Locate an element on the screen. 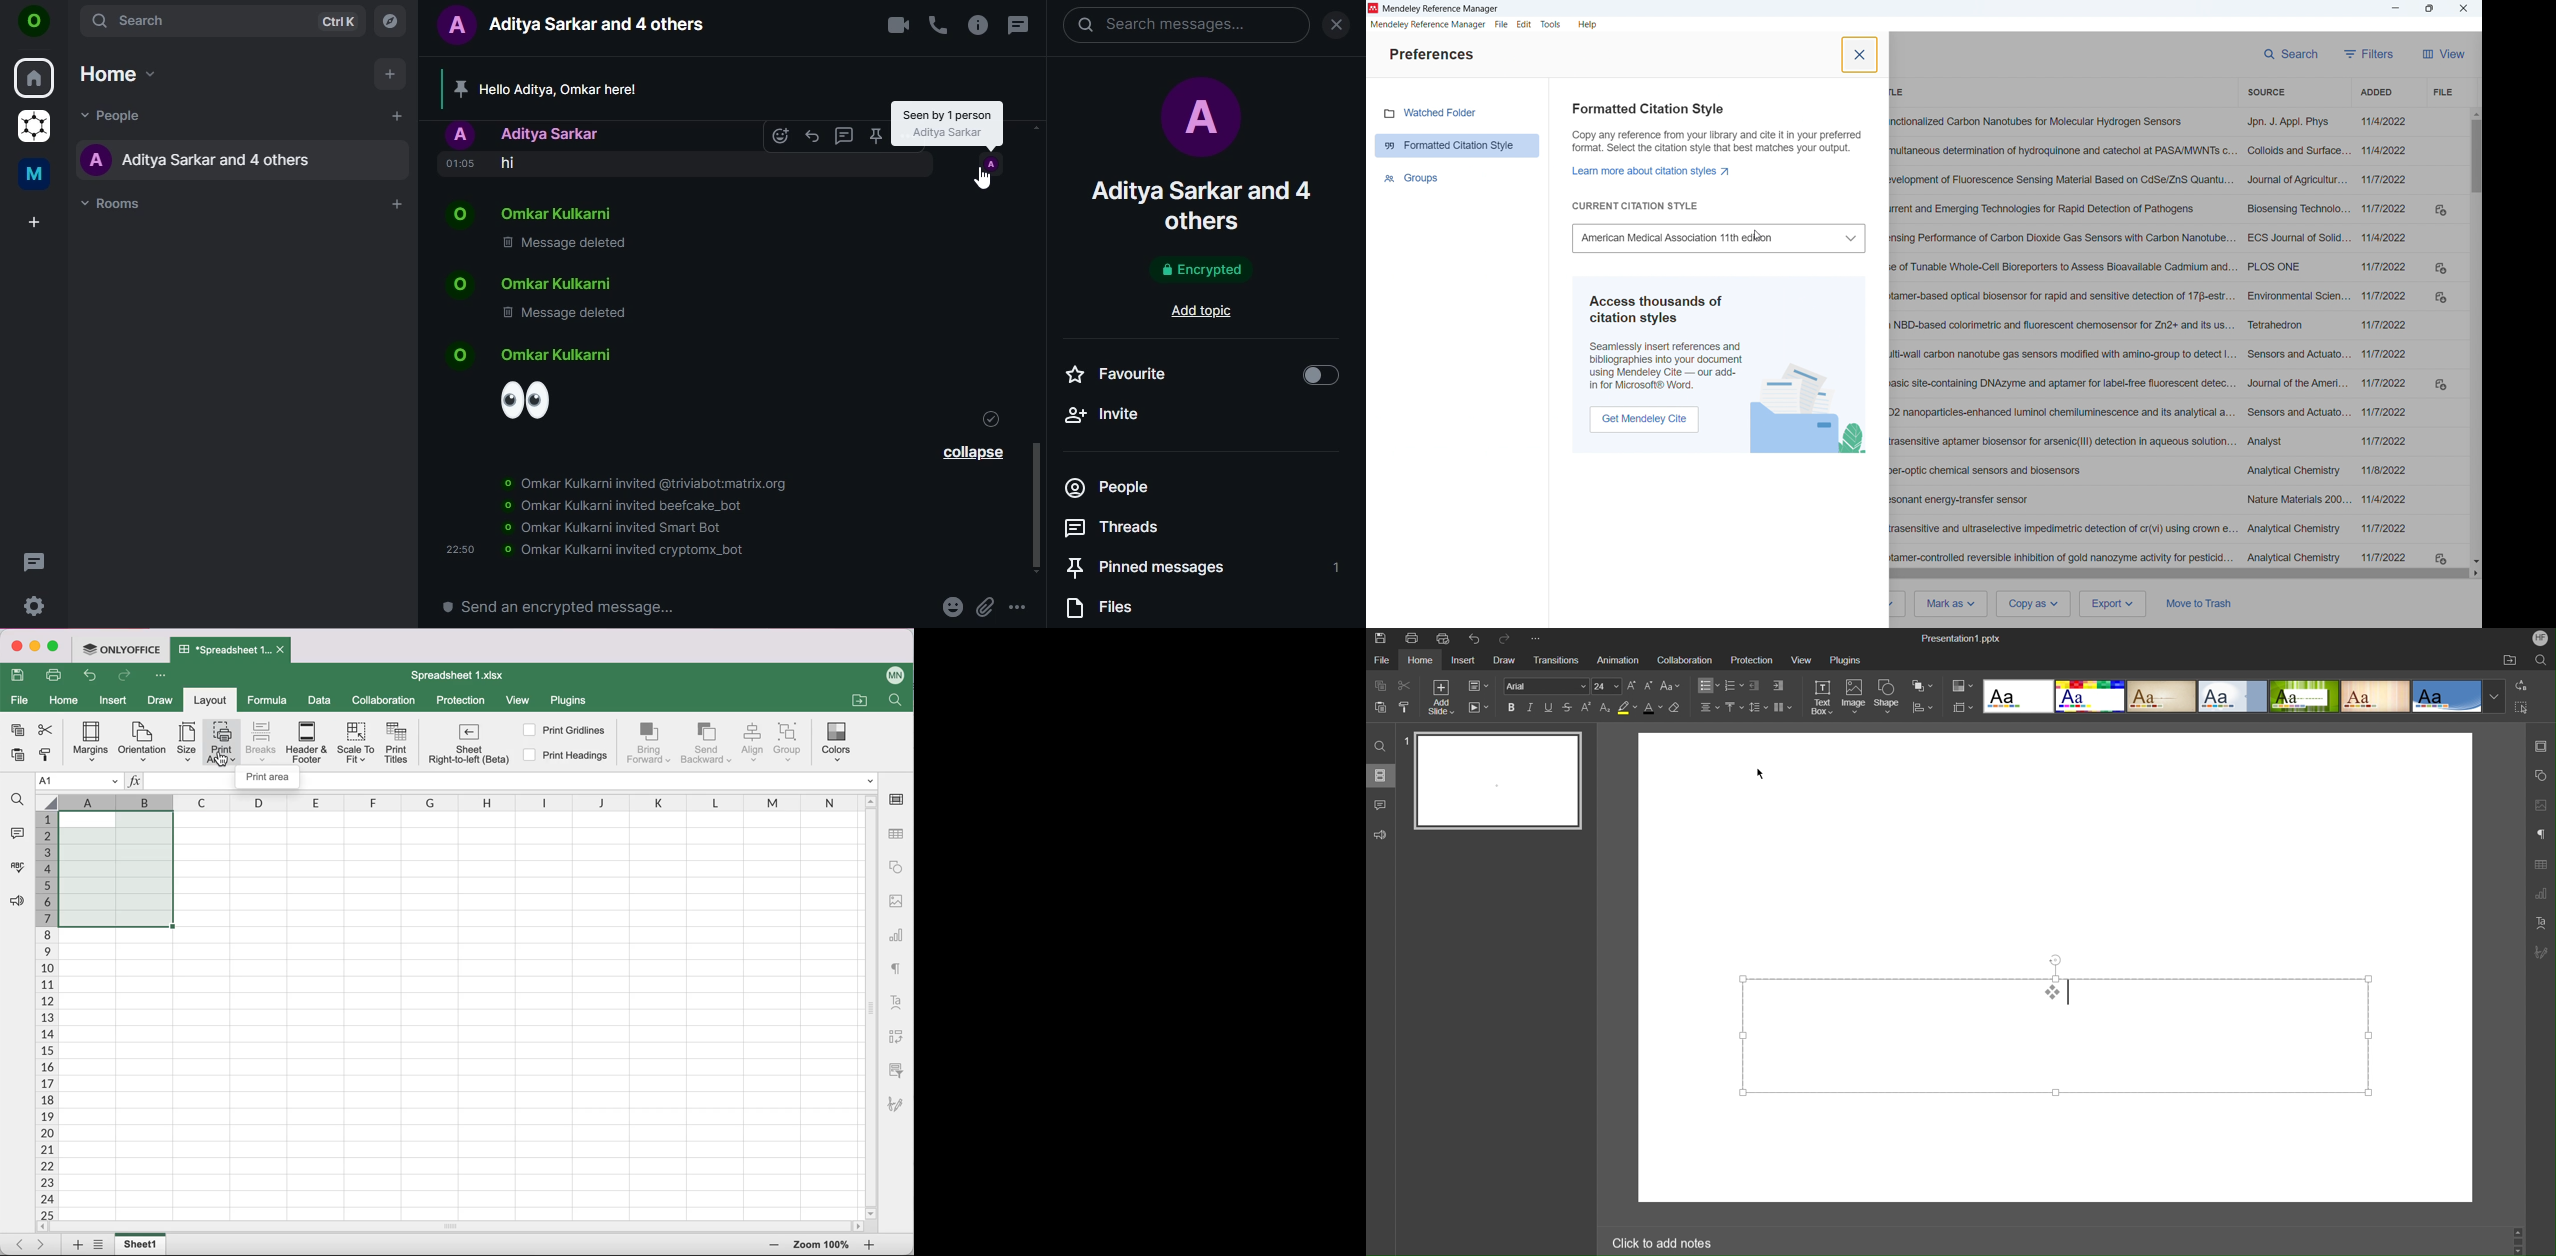 This screenshot has height=1260, width=2576. save is located at coordinates (20, 676).